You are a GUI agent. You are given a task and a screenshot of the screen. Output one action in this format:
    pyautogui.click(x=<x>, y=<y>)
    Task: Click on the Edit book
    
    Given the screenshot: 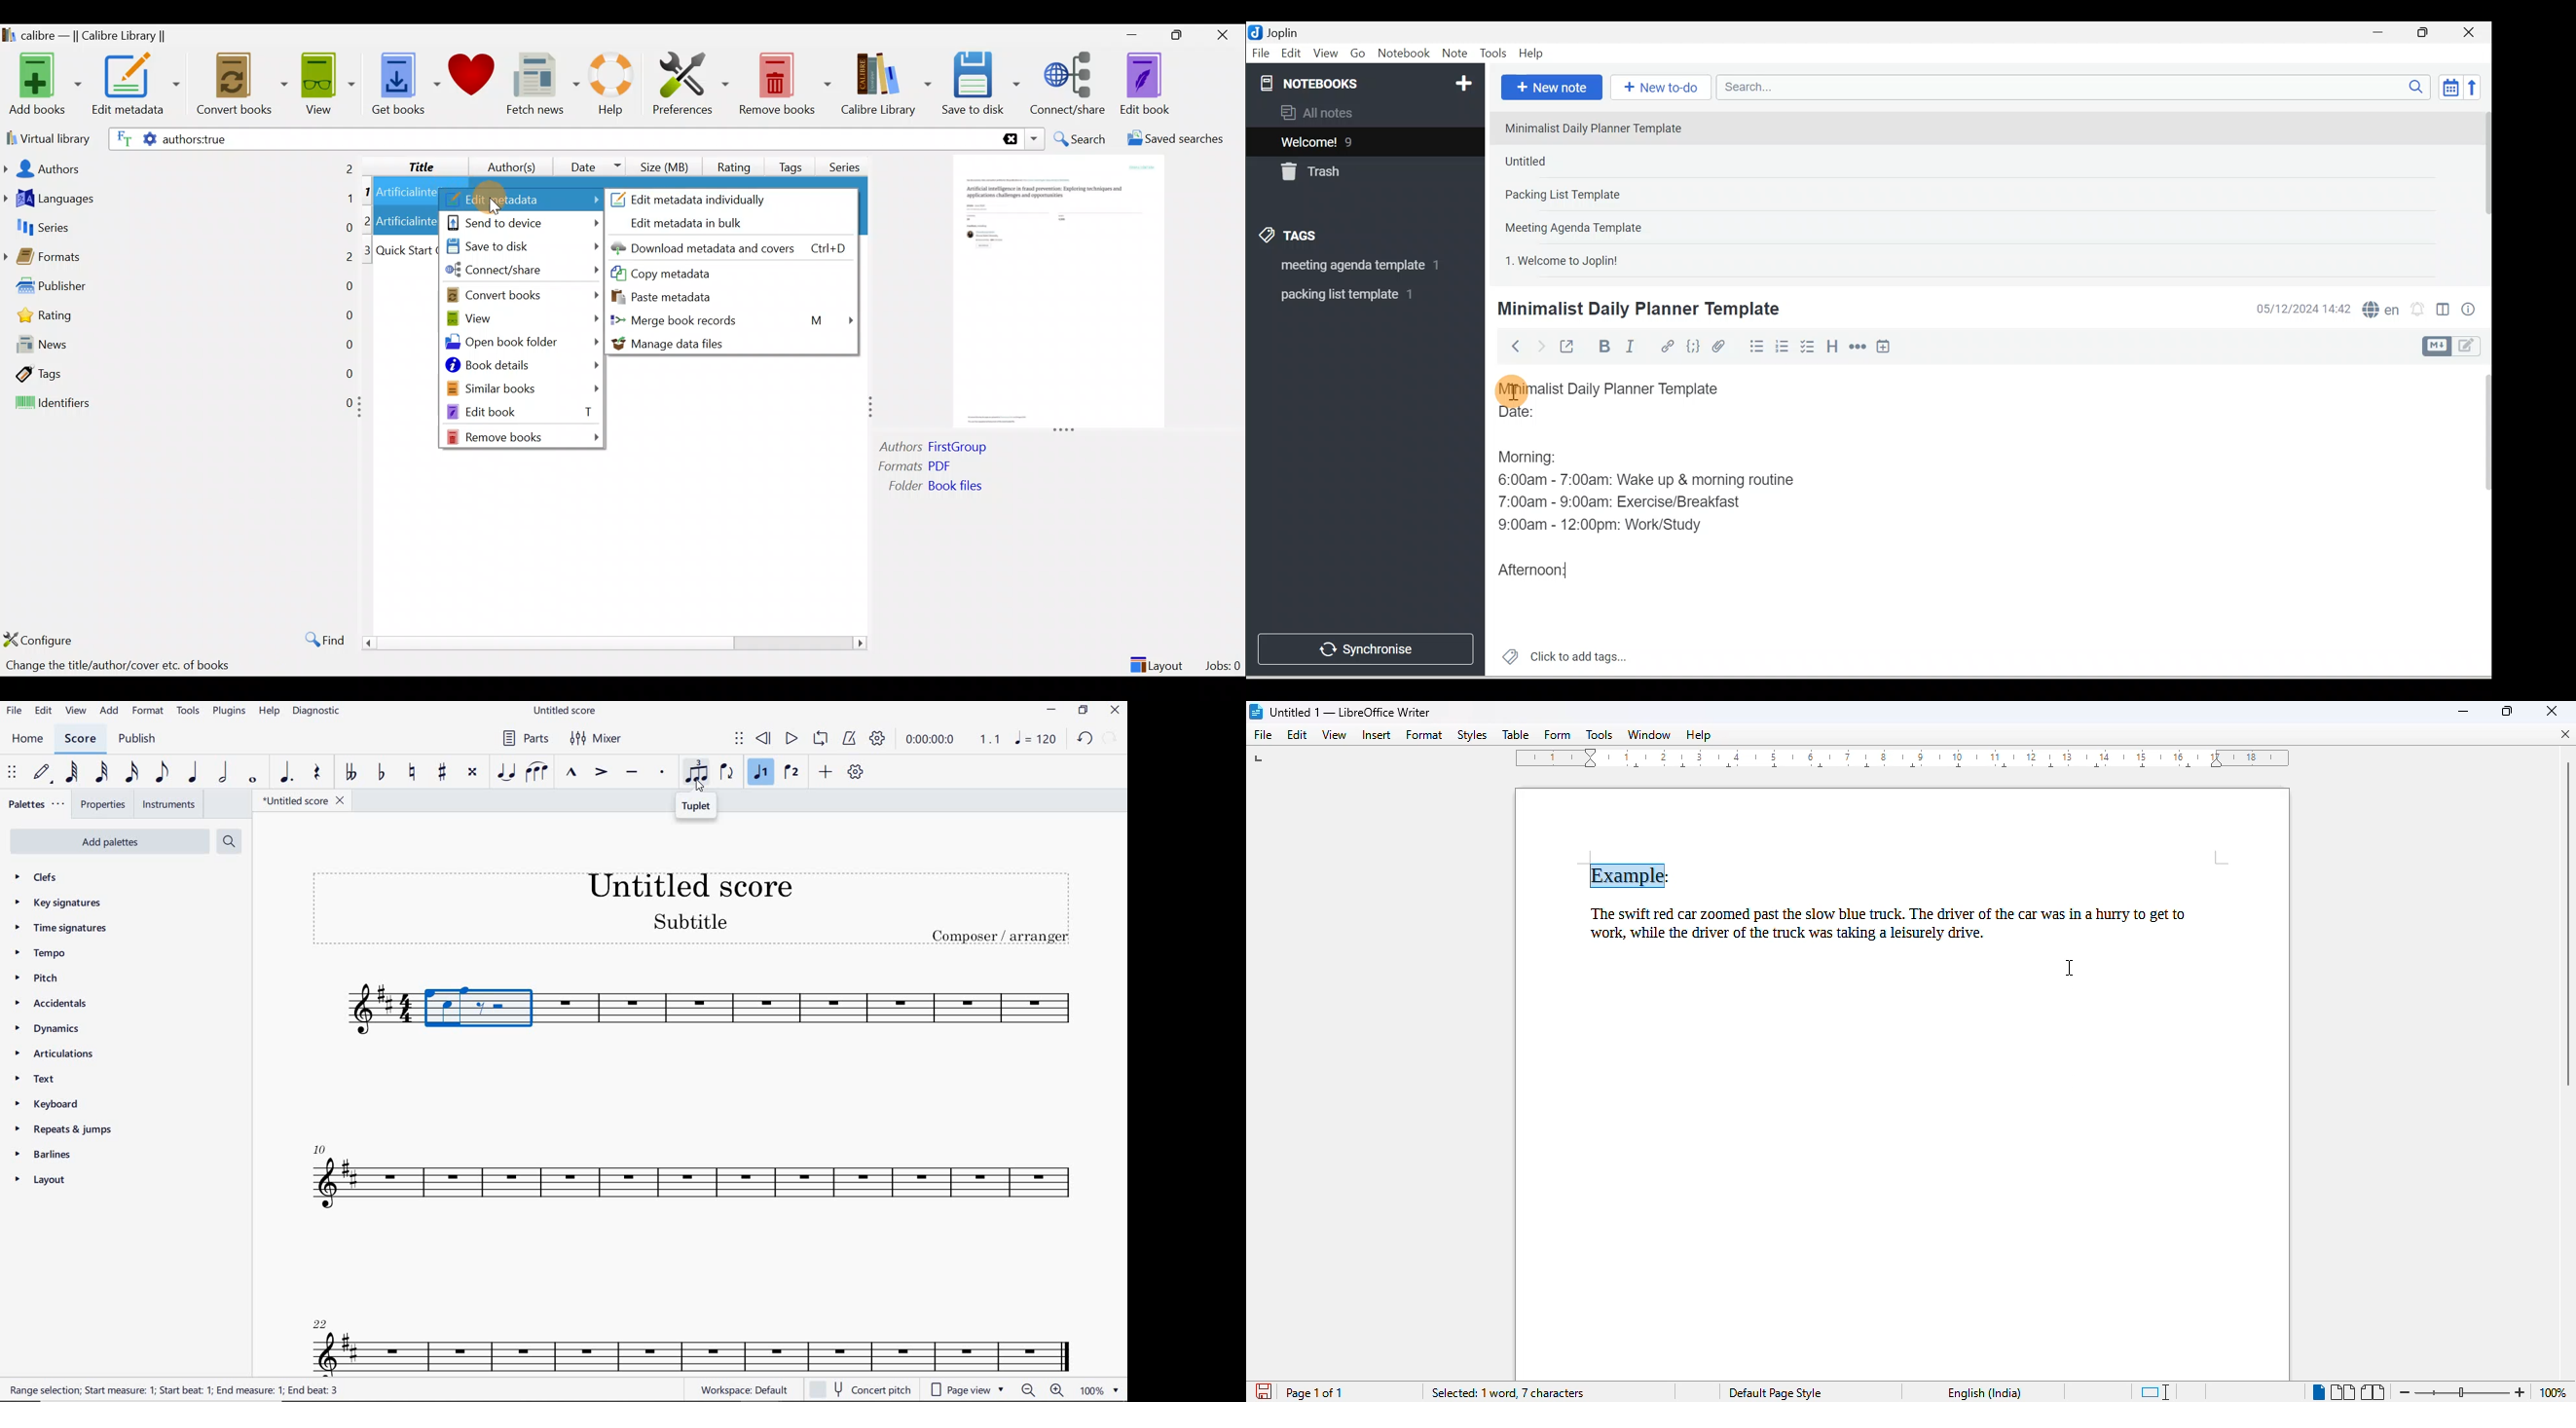 What is the action you would take?
    pyautogui.click(x=521, y=411)
    